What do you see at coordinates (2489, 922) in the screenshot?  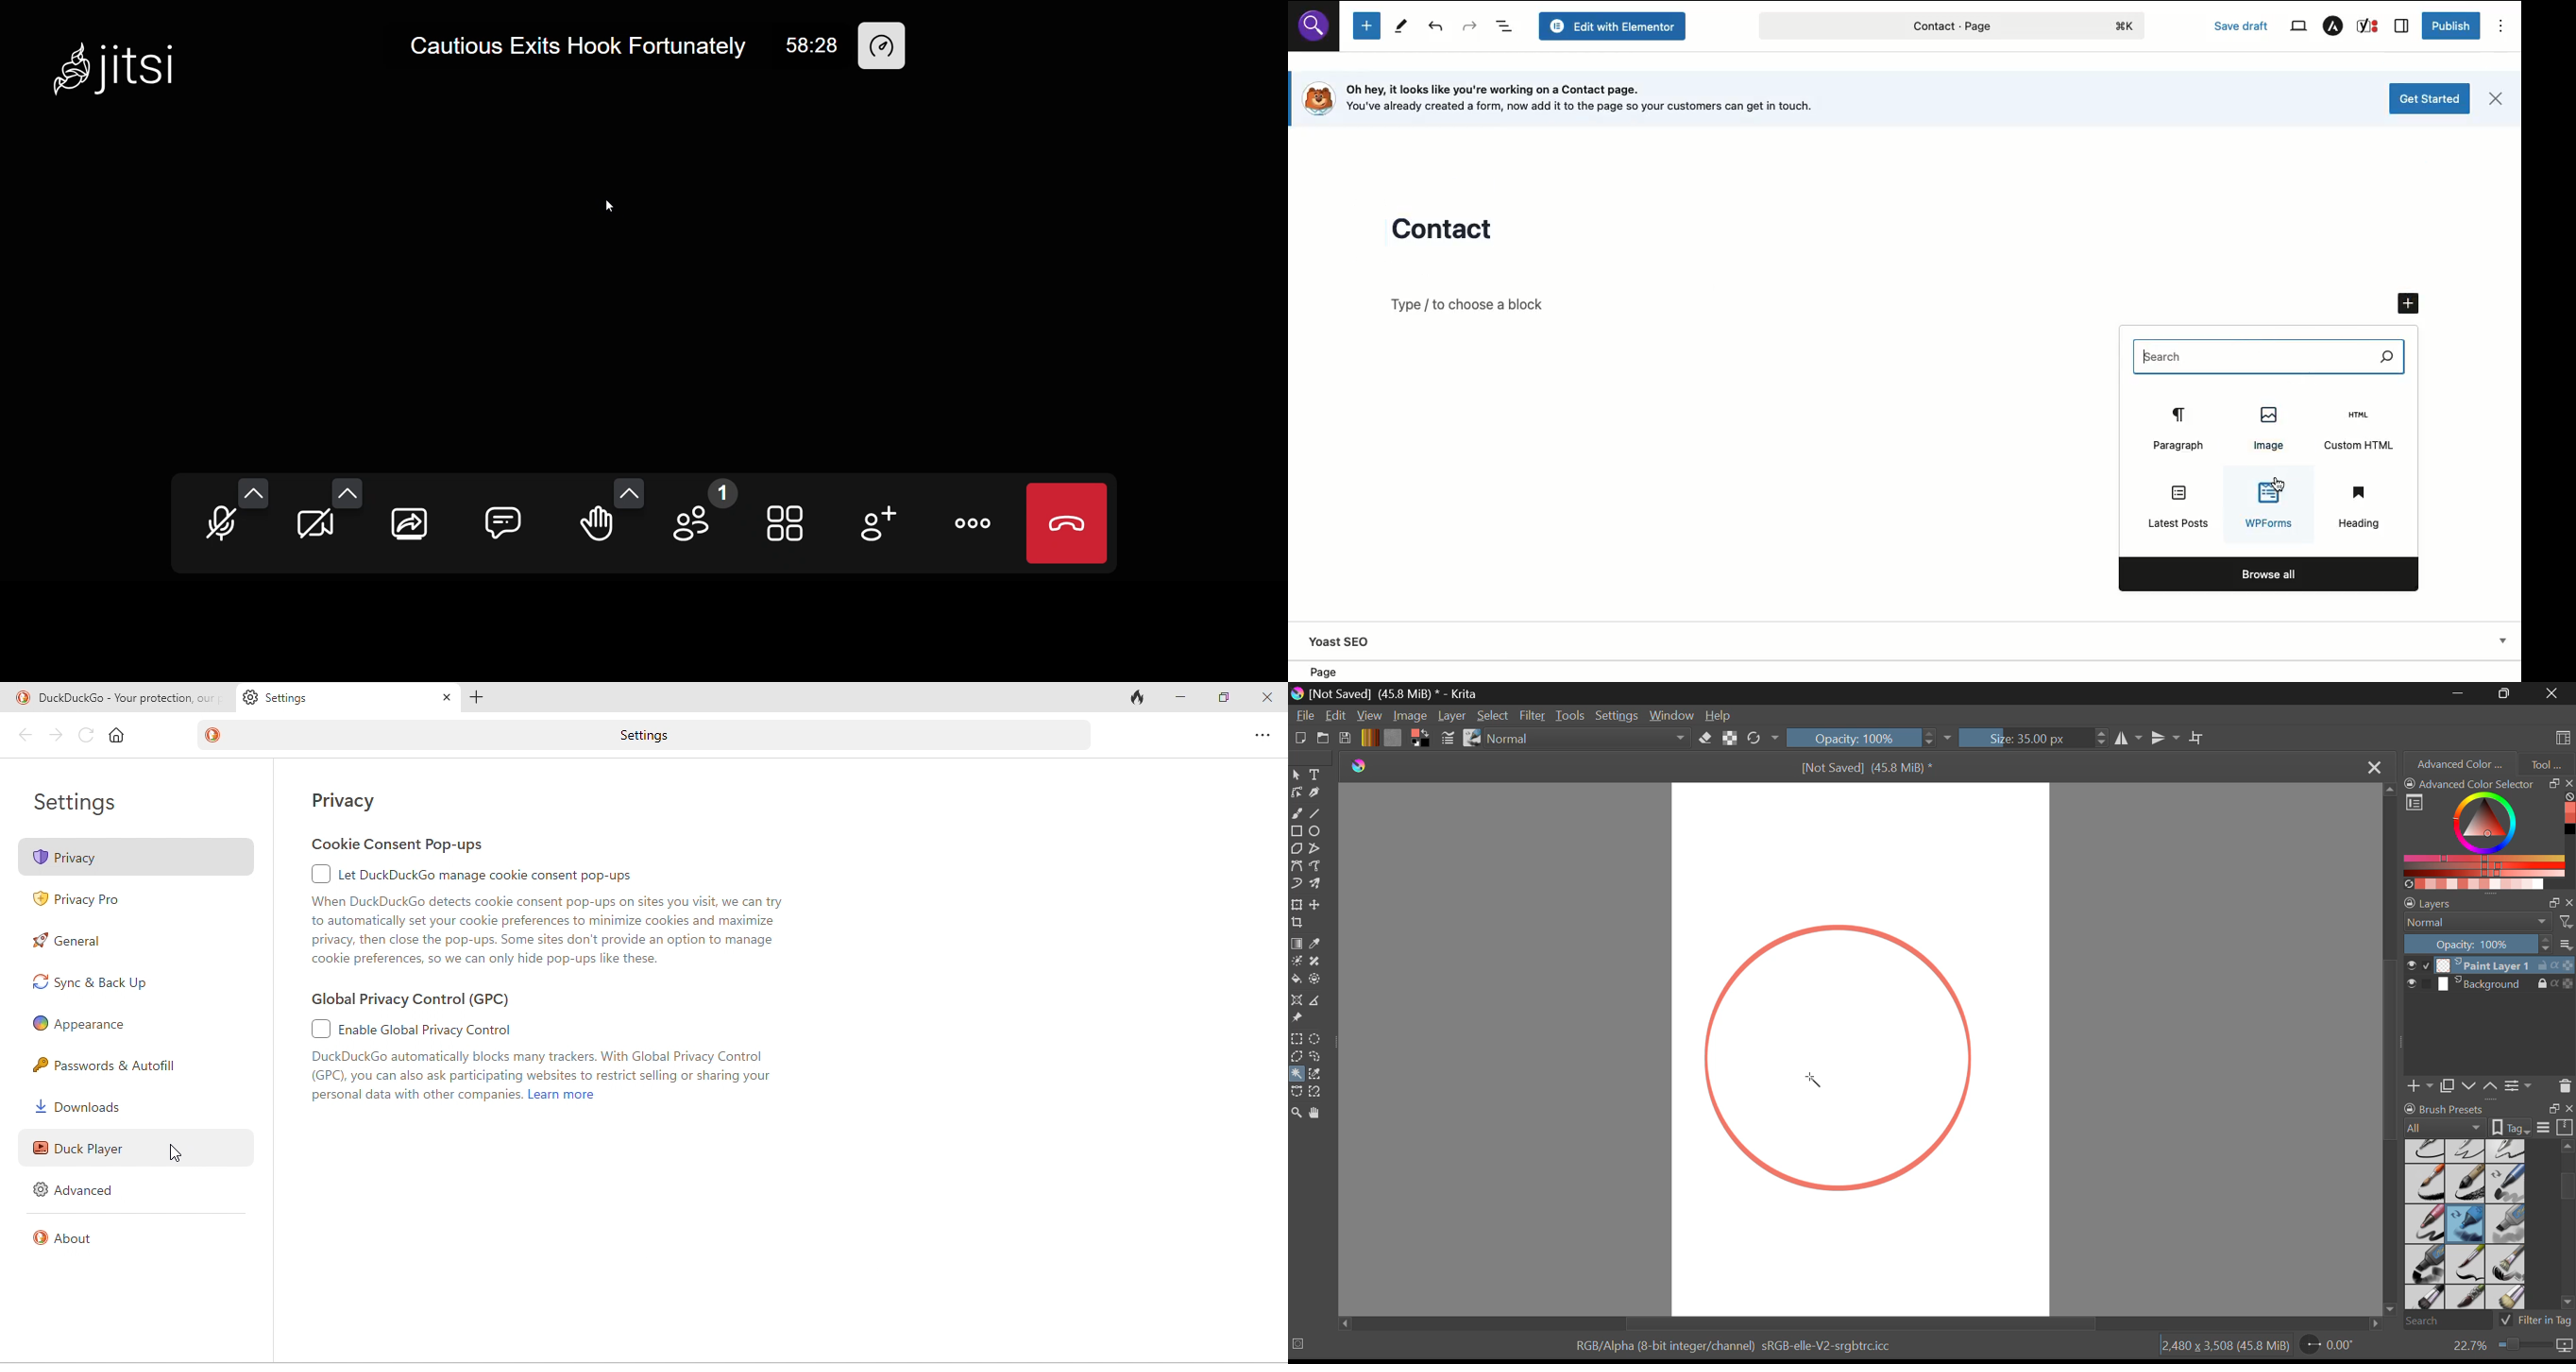 I see `Blending Mode` at bounding box center [2489, 922].